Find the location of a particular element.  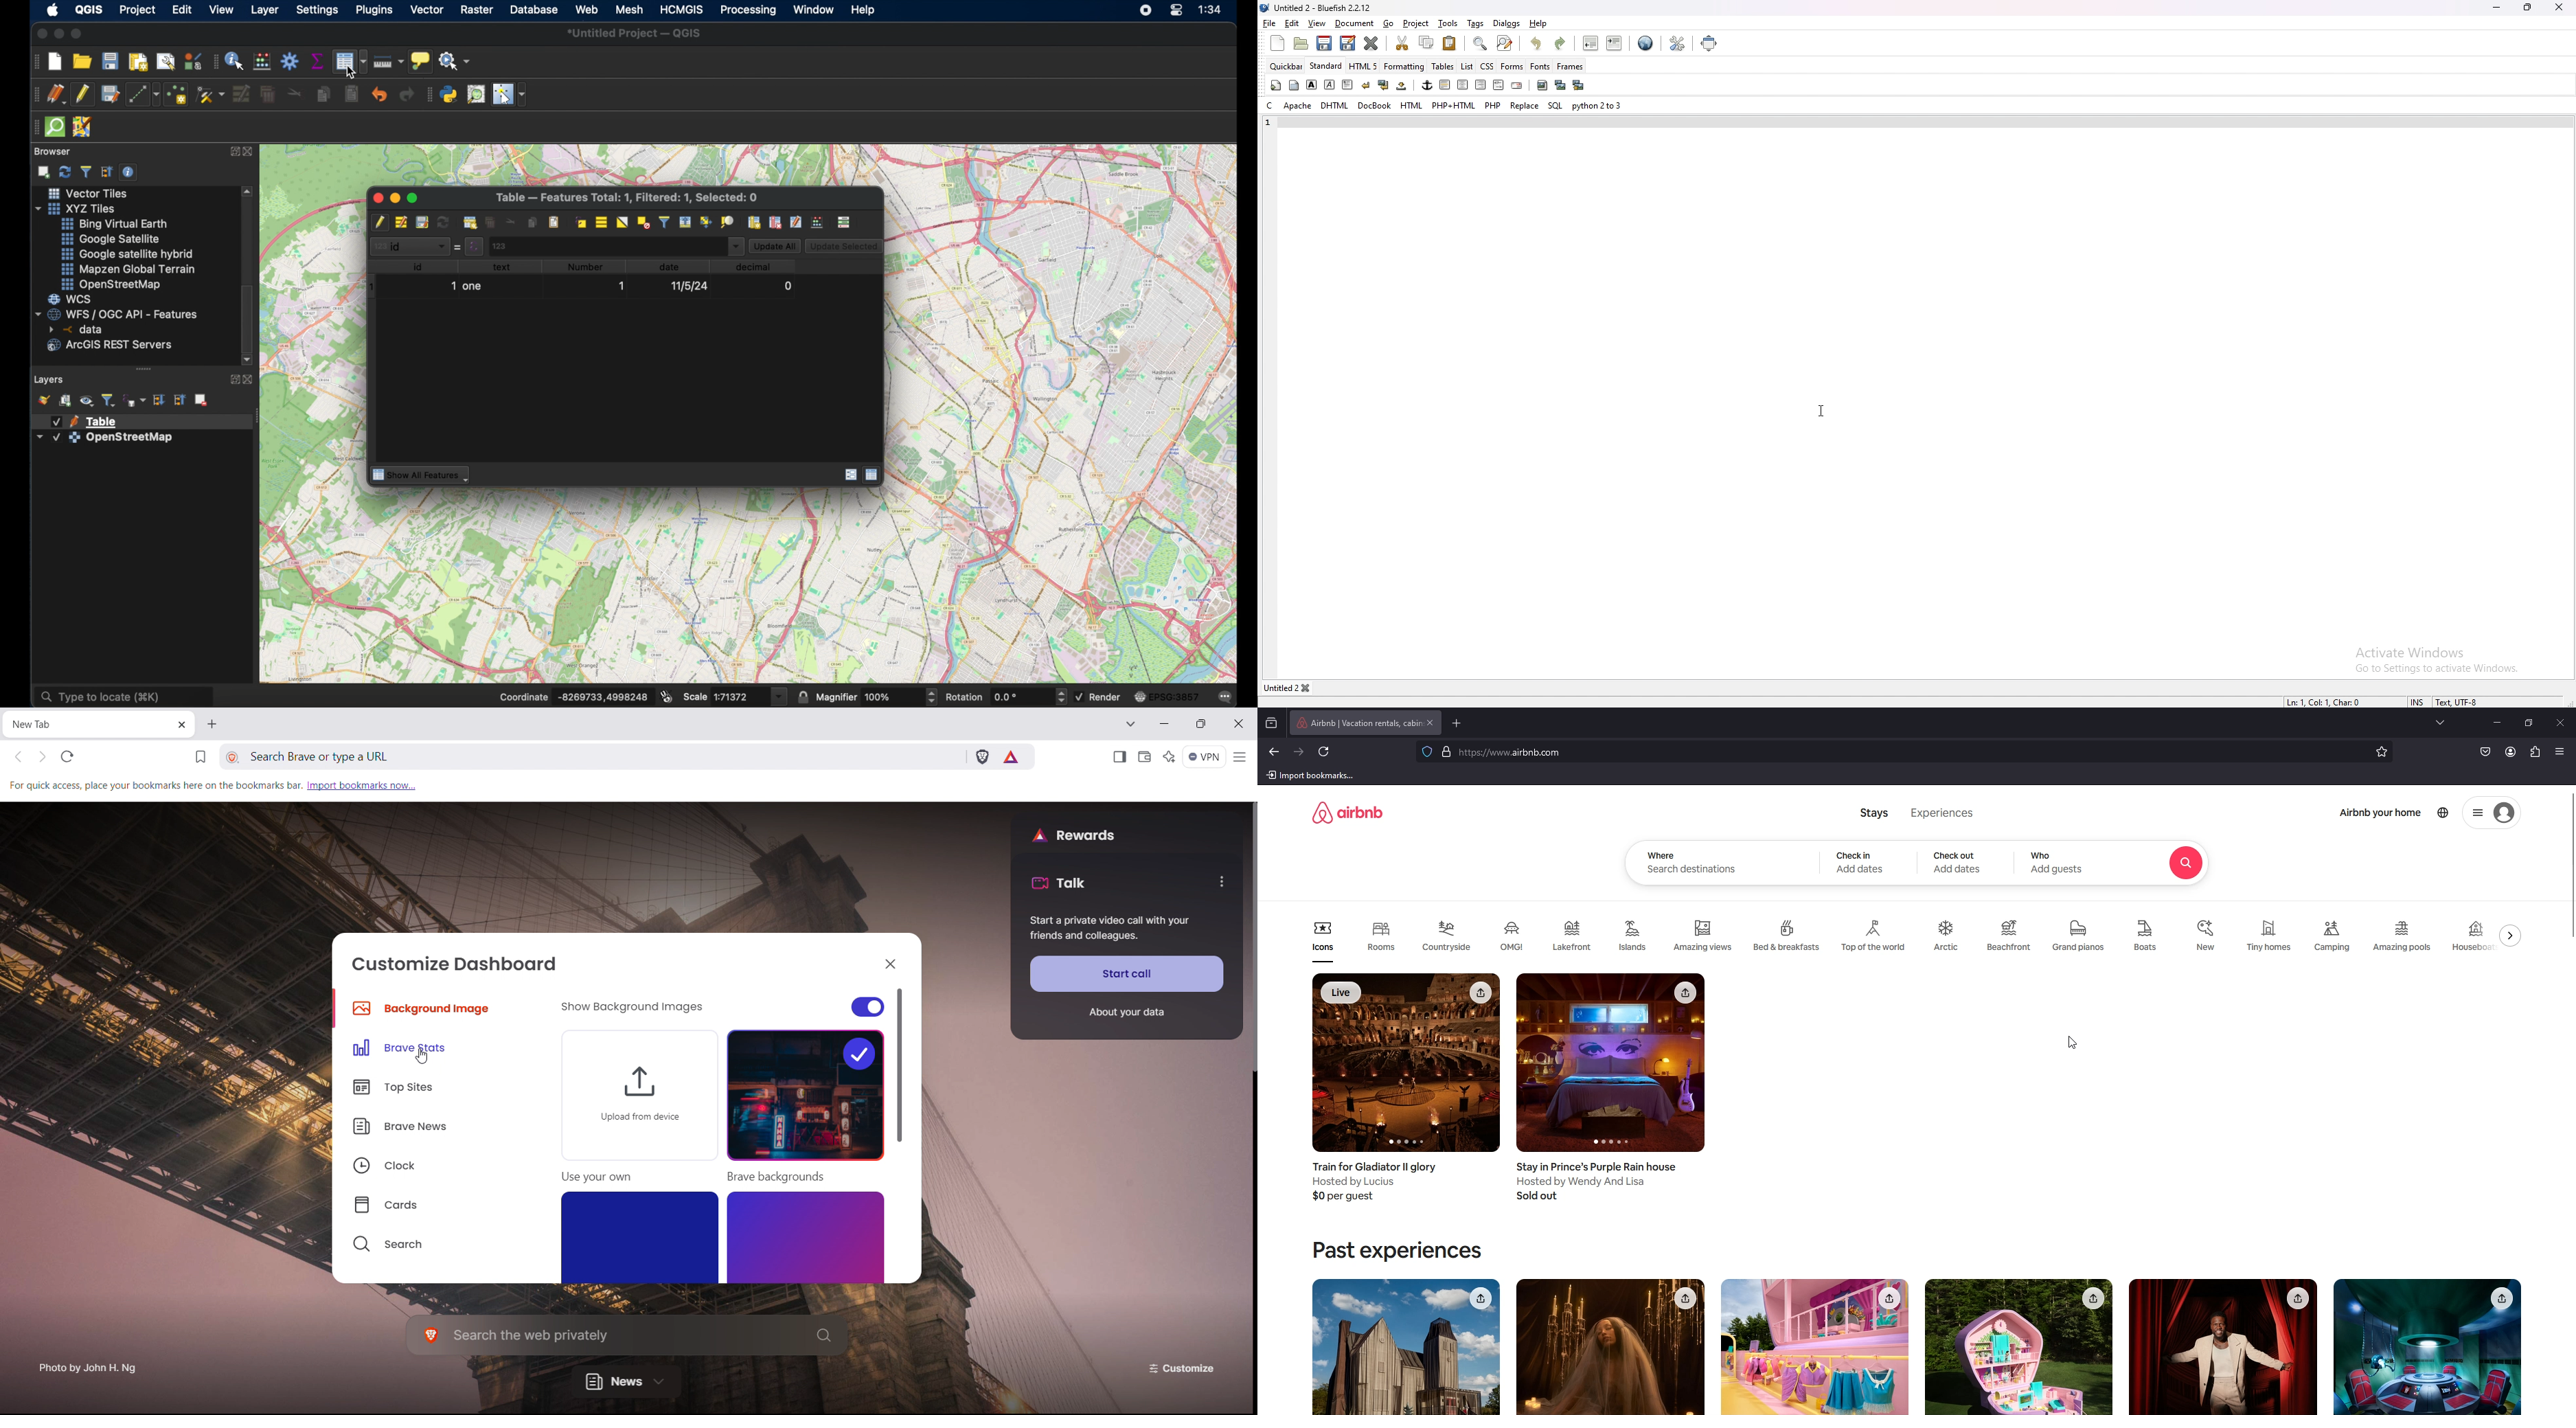

project toolbar is located at coordinates (33, 62).